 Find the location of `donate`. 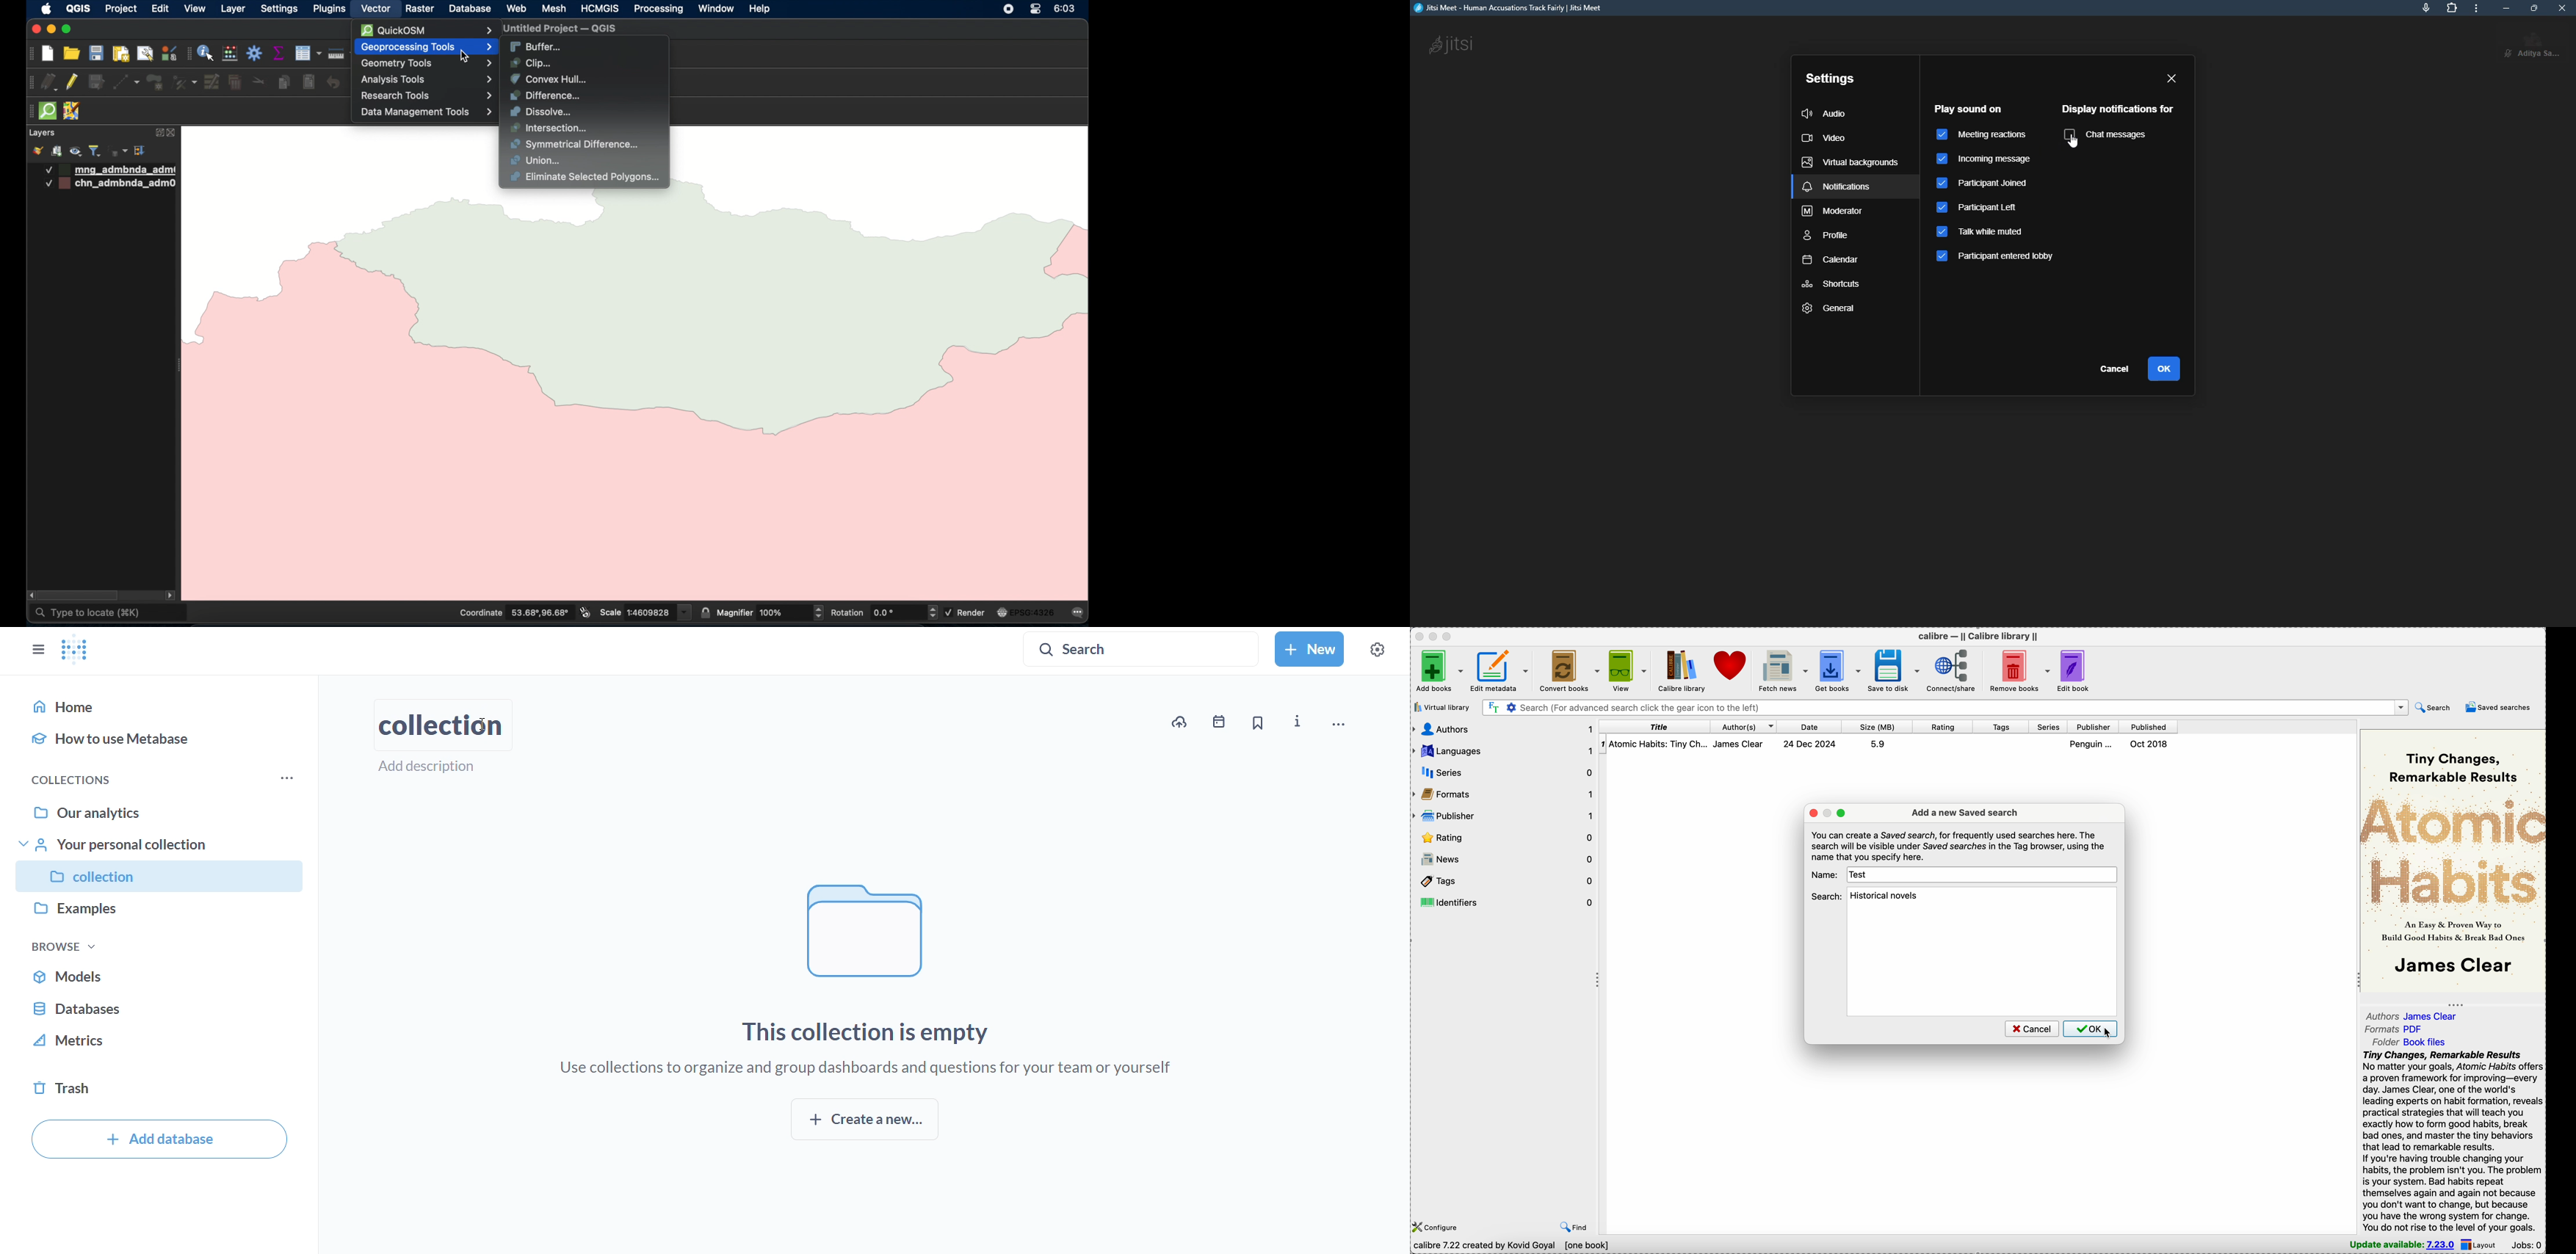

donate is located at coordinates (1733, 667).